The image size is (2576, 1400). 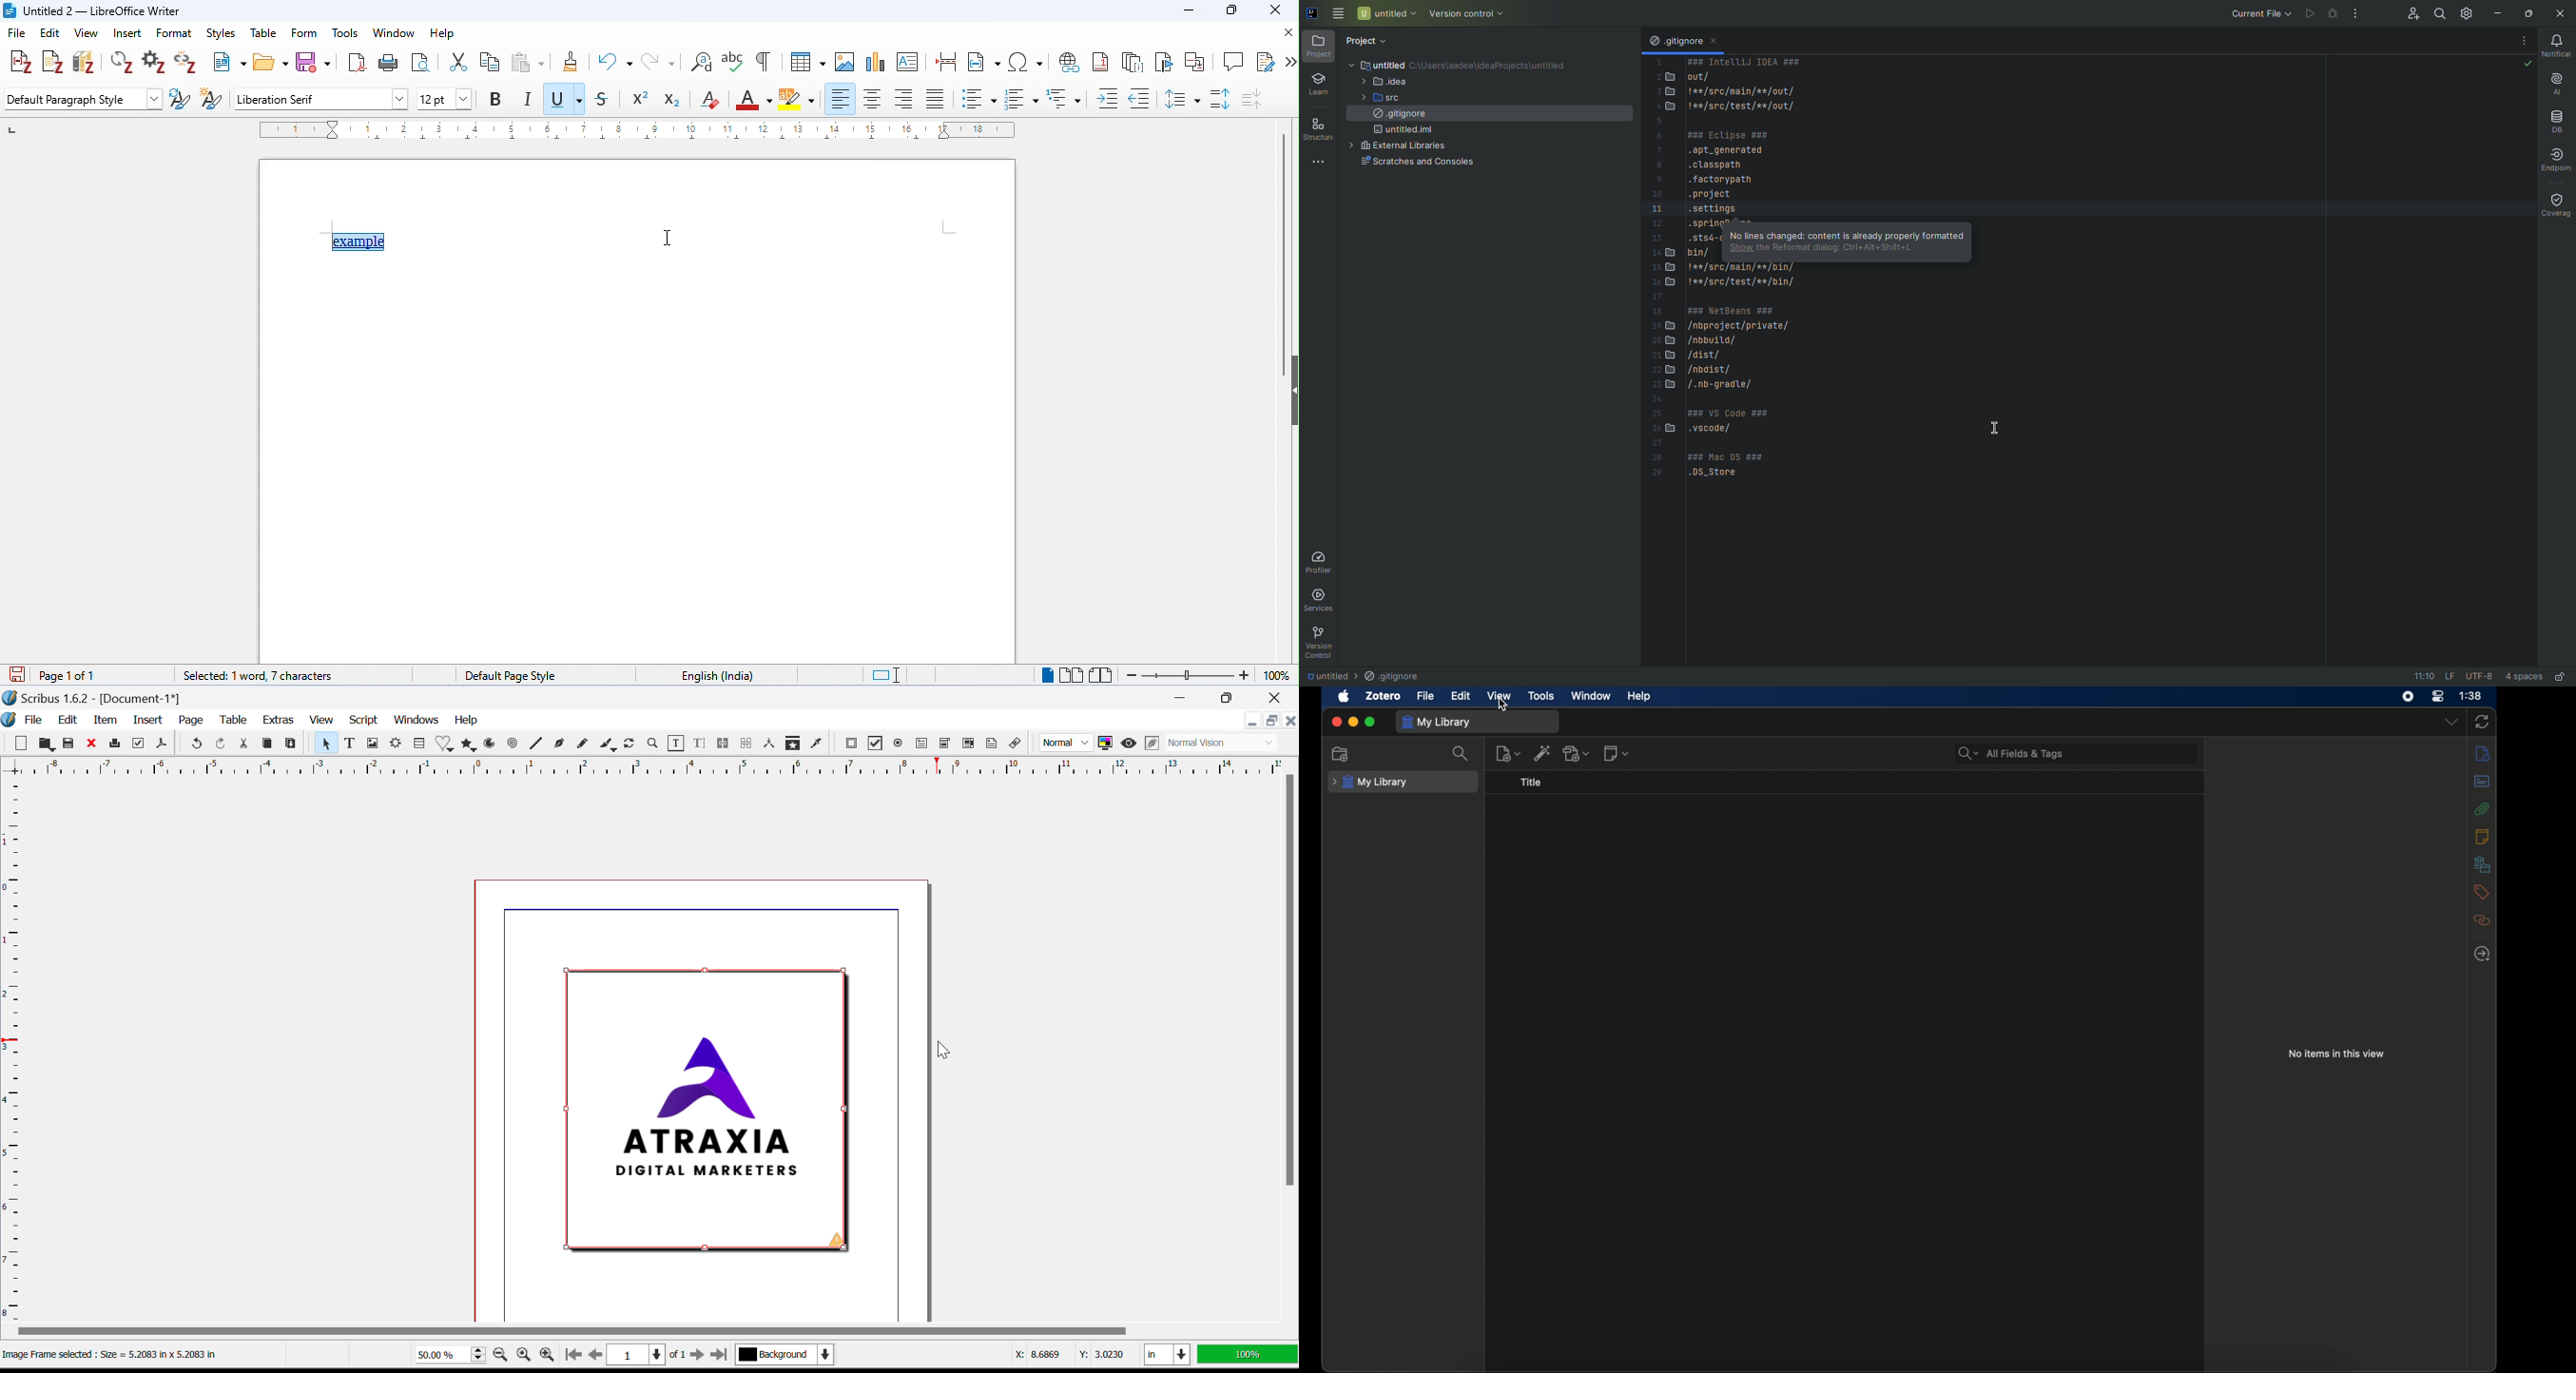 What do you see at coordinates (106, 721) in the screenshot?
I see `Item` at bounding box center [106, 721].